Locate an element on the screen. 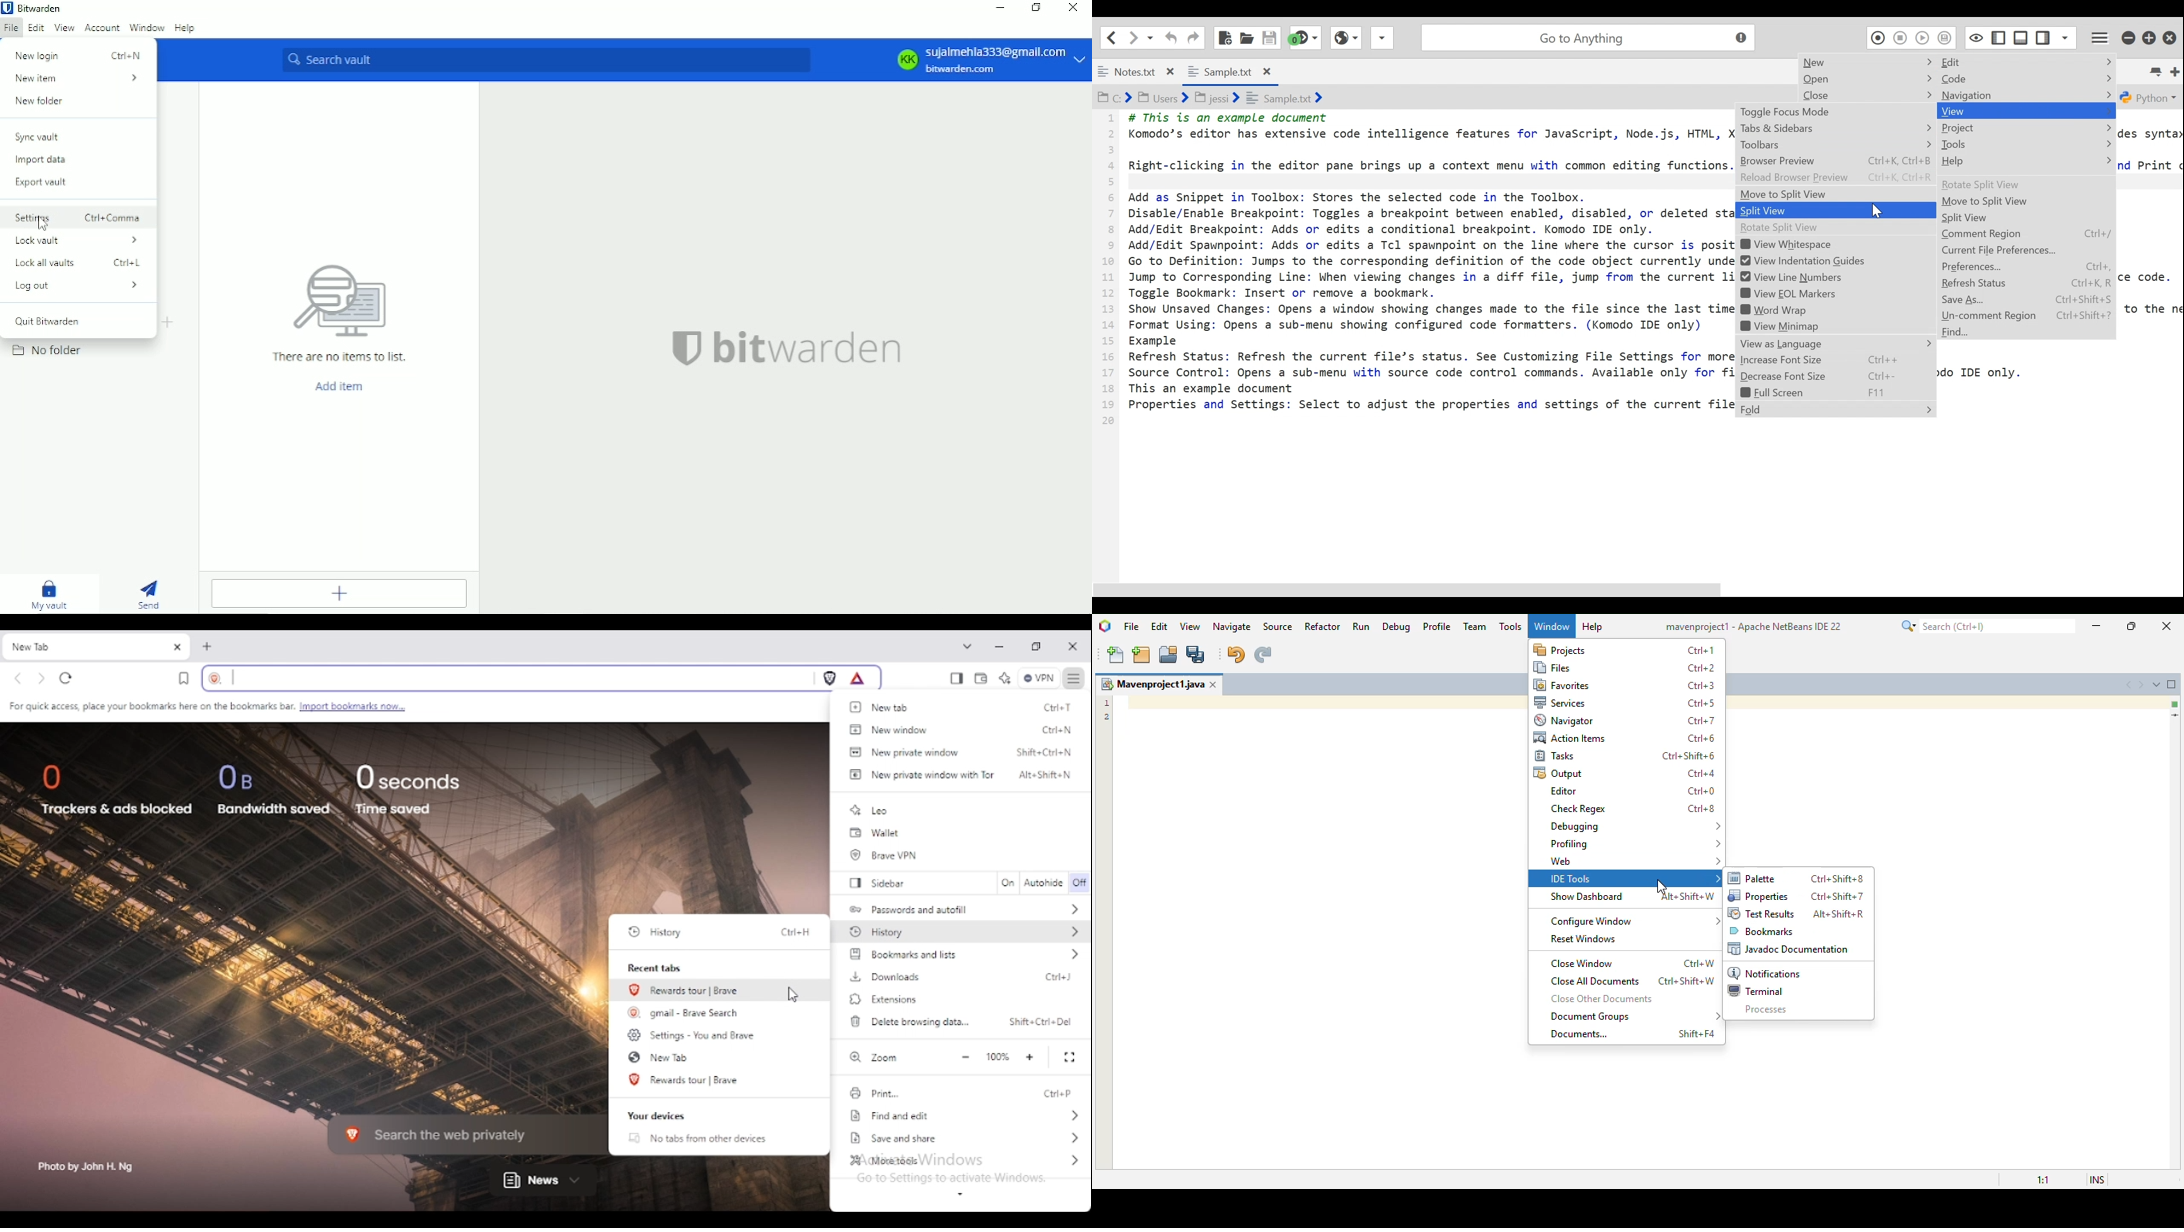  shortcut for test results is located at coordinates (1840, 914).